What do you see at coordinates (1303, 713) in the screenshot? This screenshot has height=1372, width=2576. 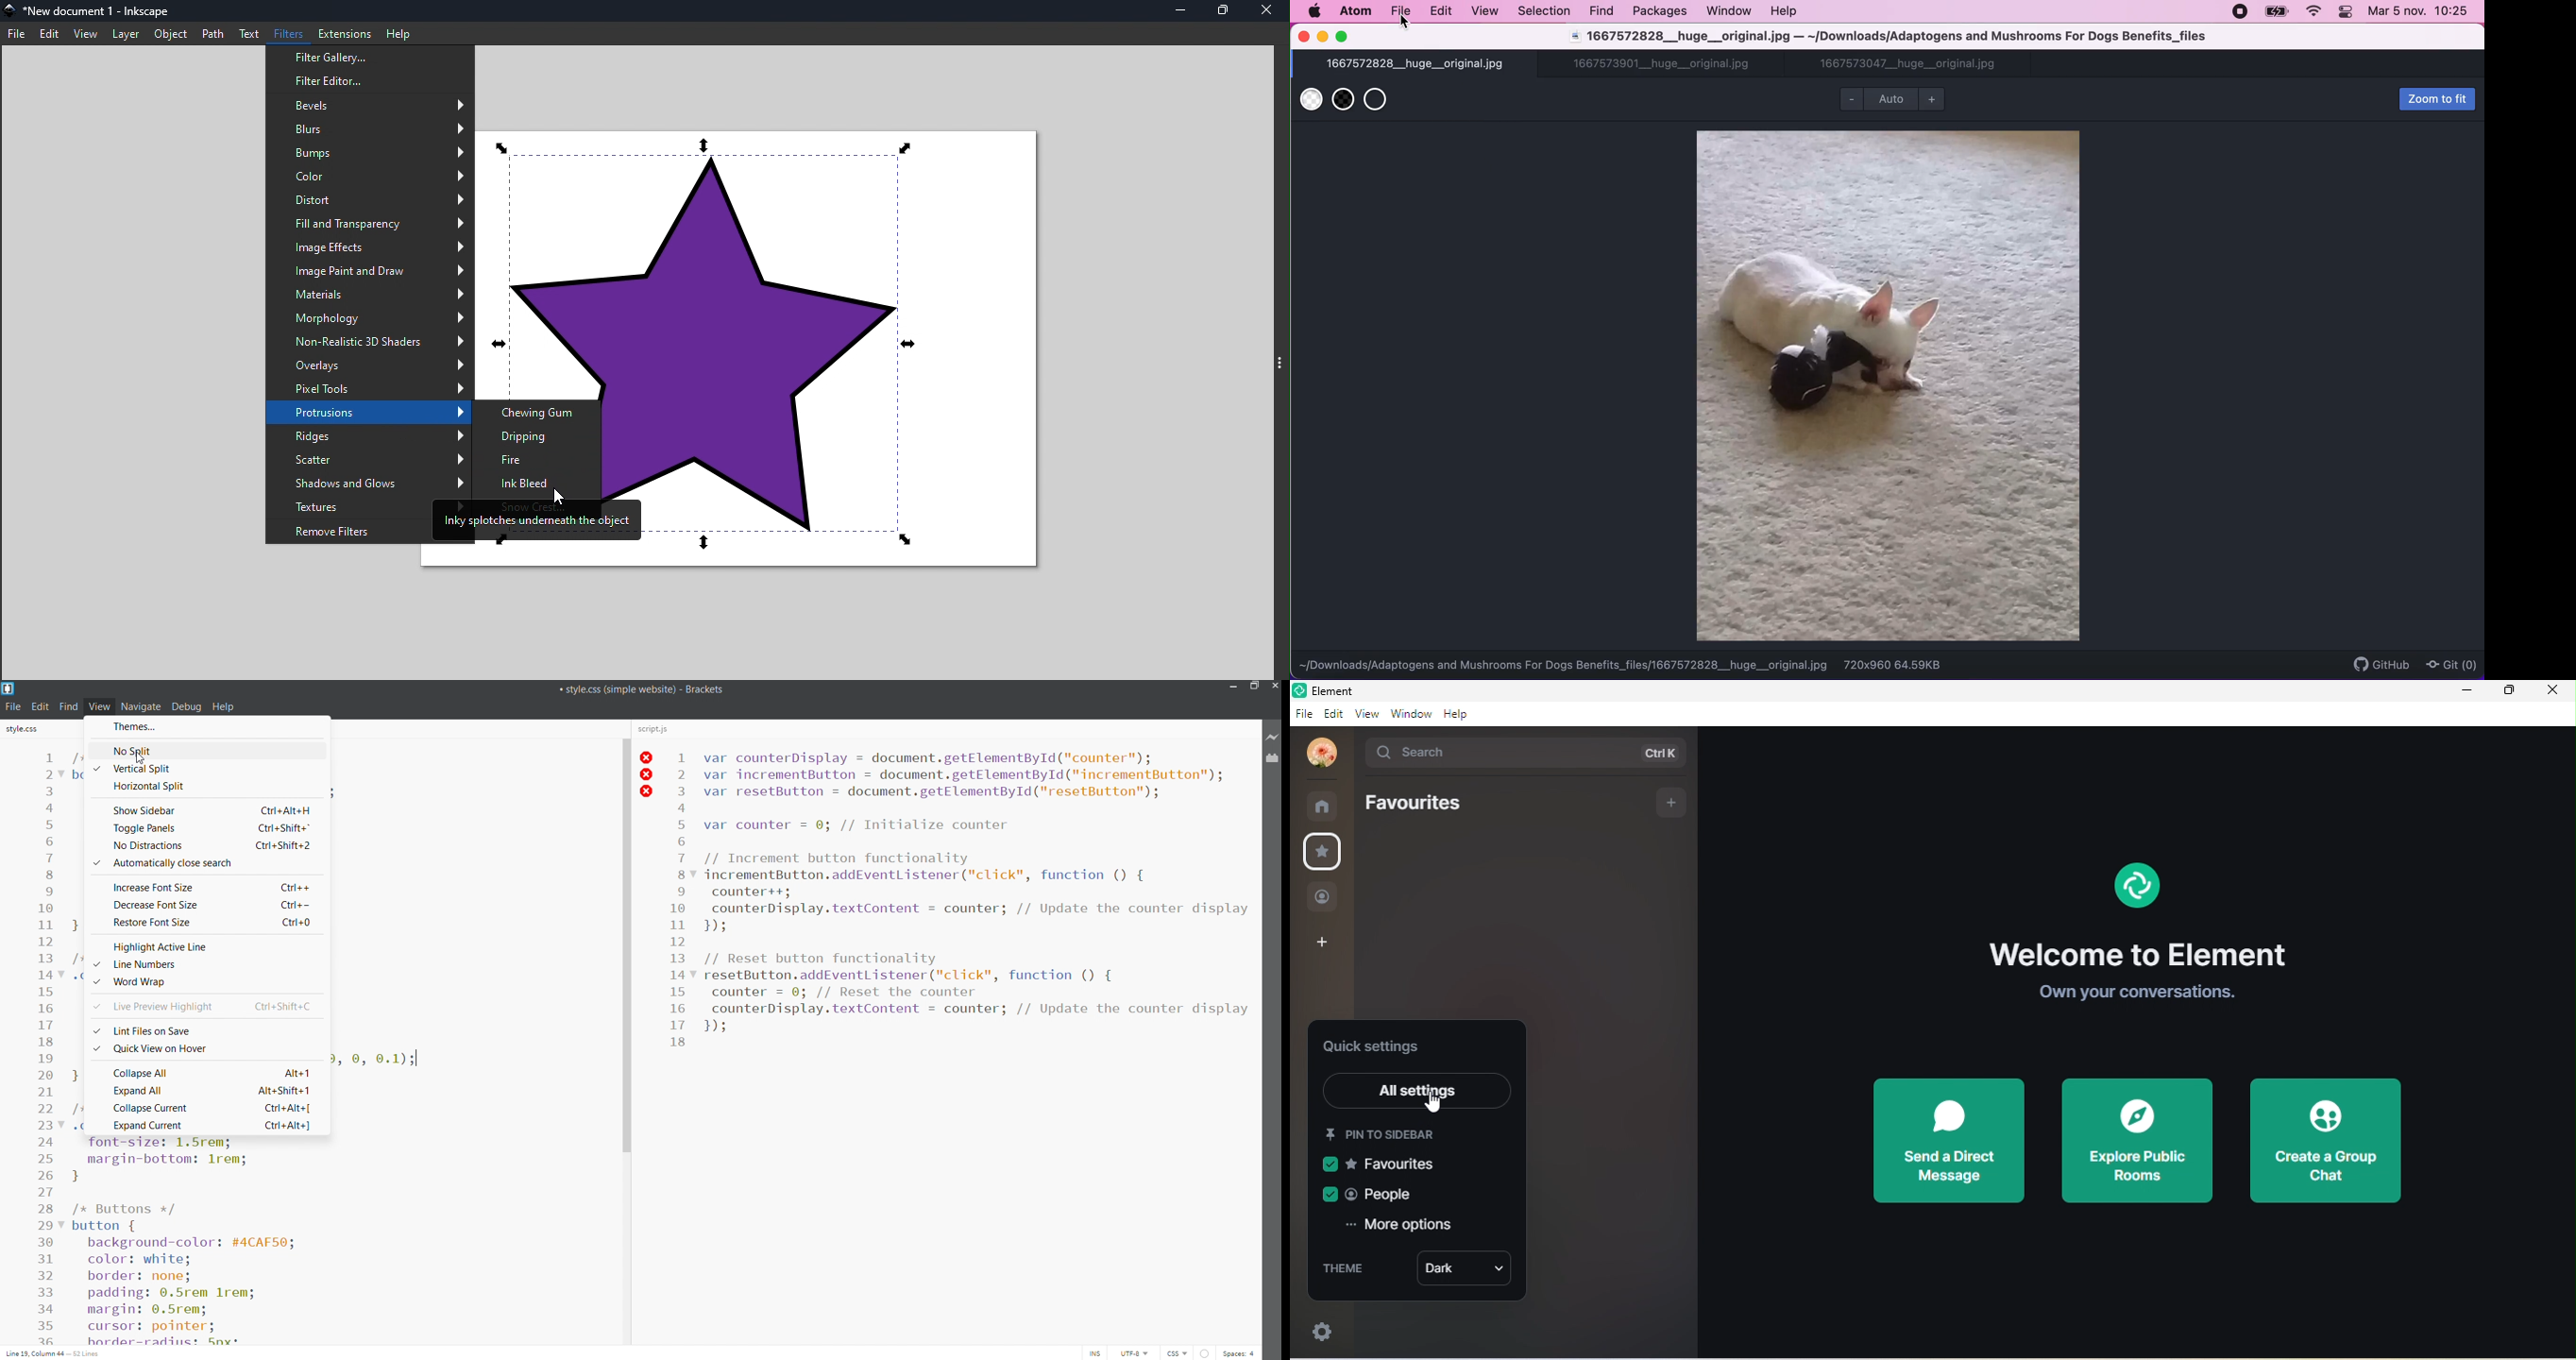 I see `file` at bounding box center [1303, 713].